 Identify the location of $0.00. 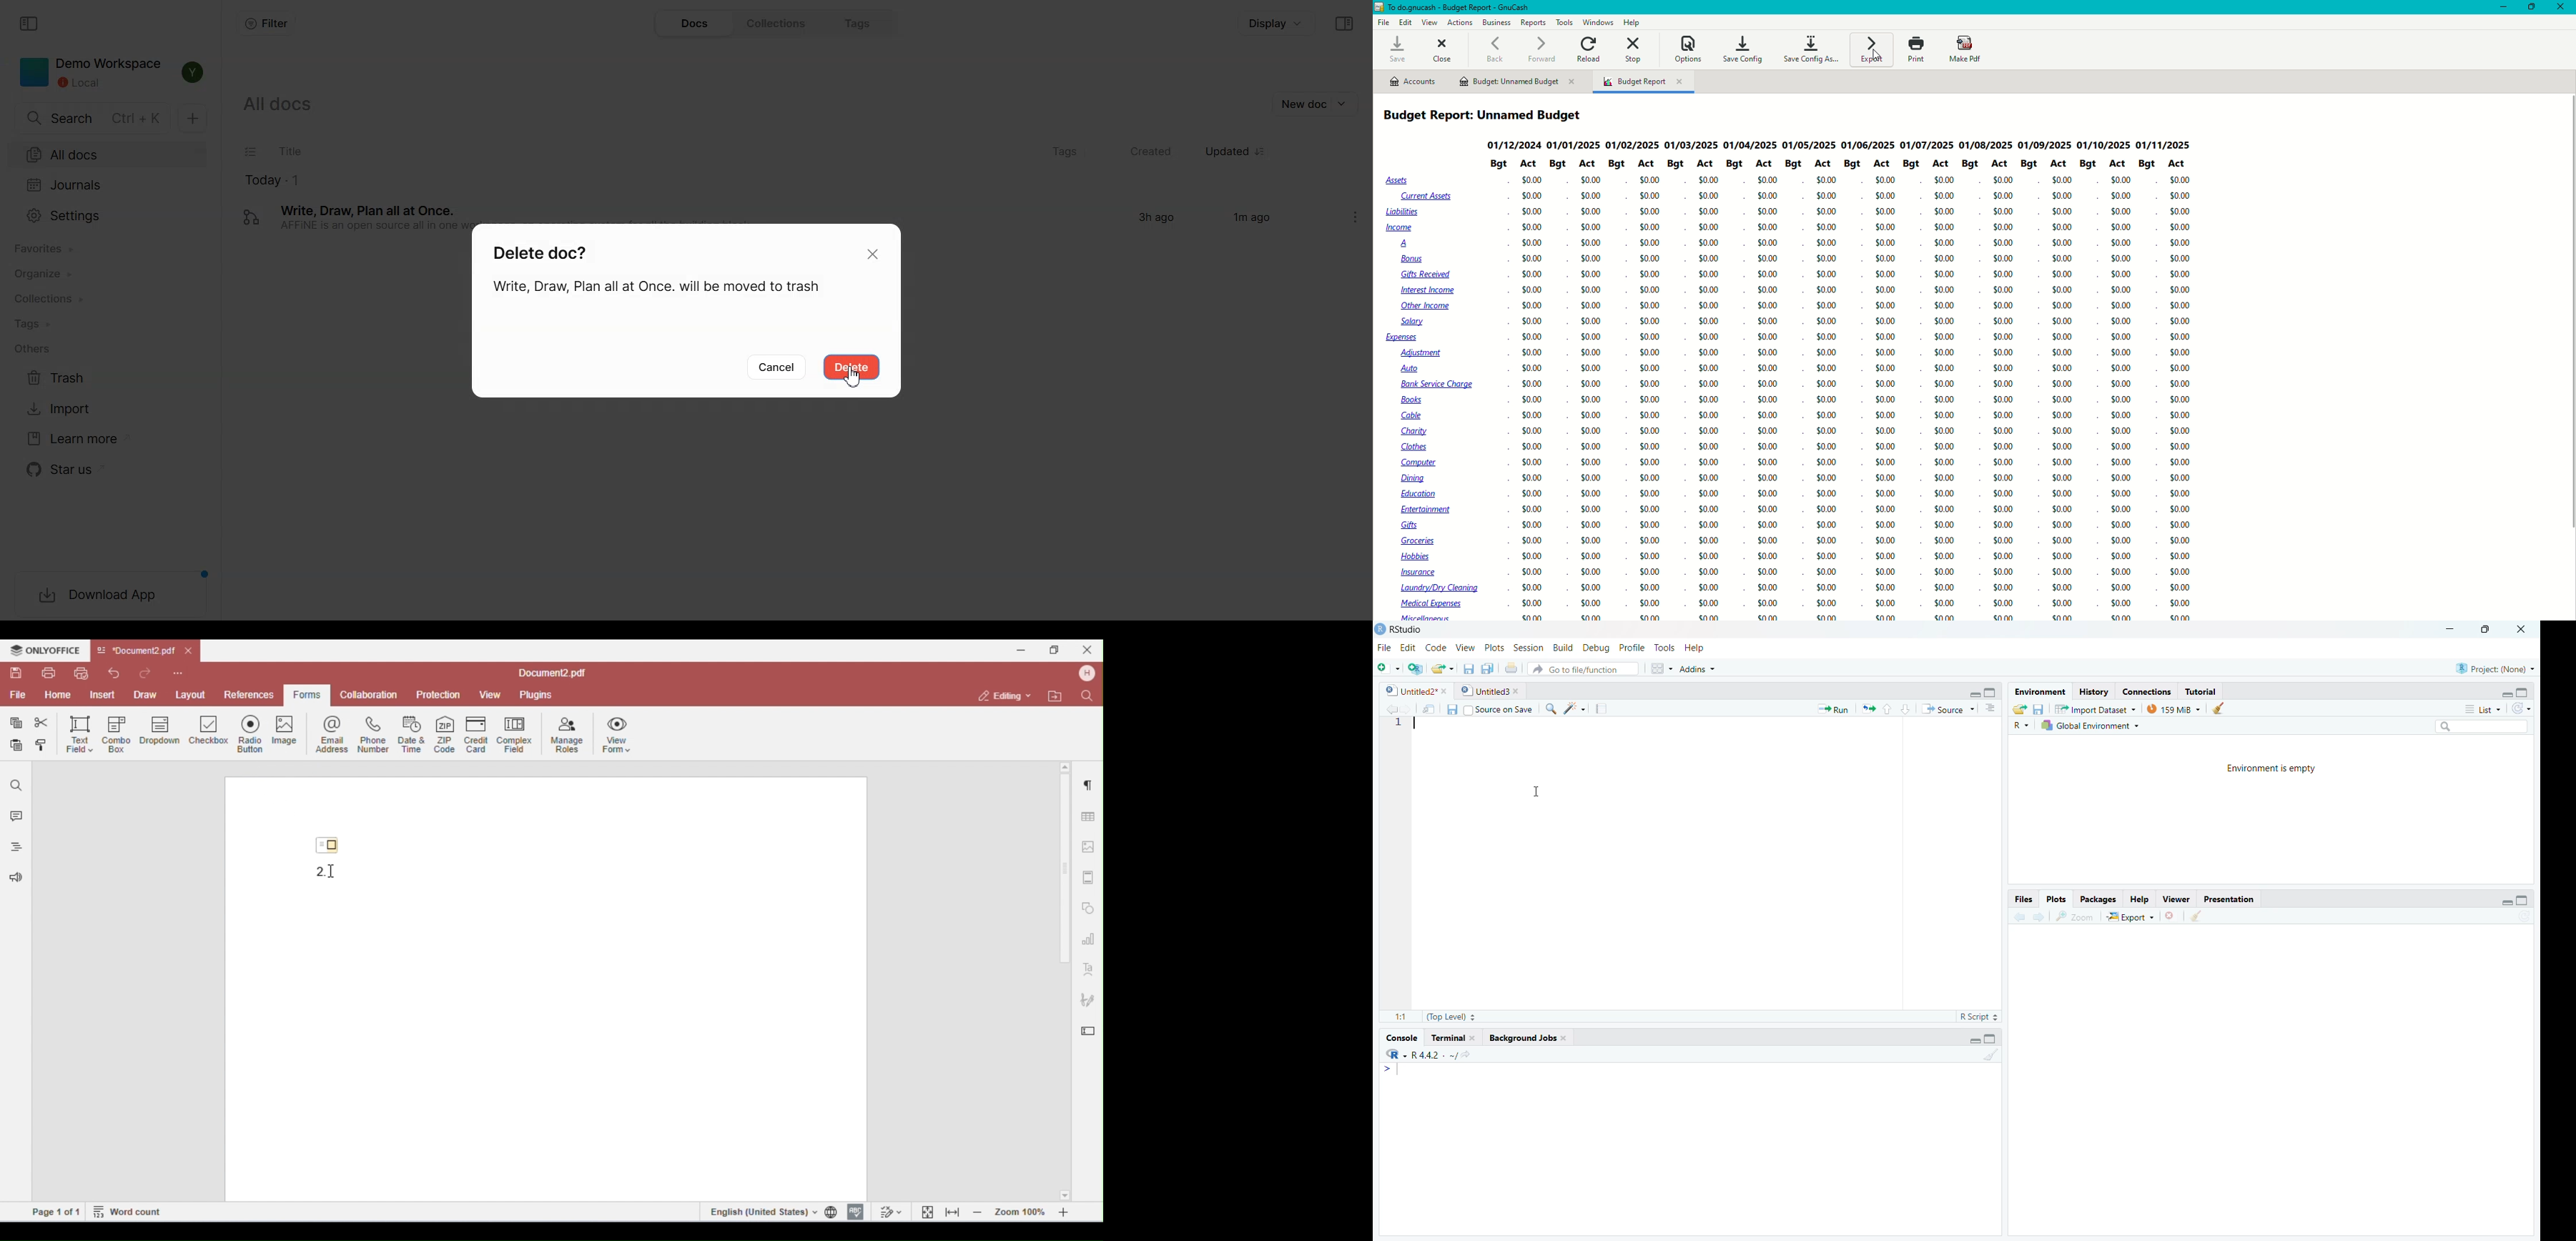
(1886, 506).